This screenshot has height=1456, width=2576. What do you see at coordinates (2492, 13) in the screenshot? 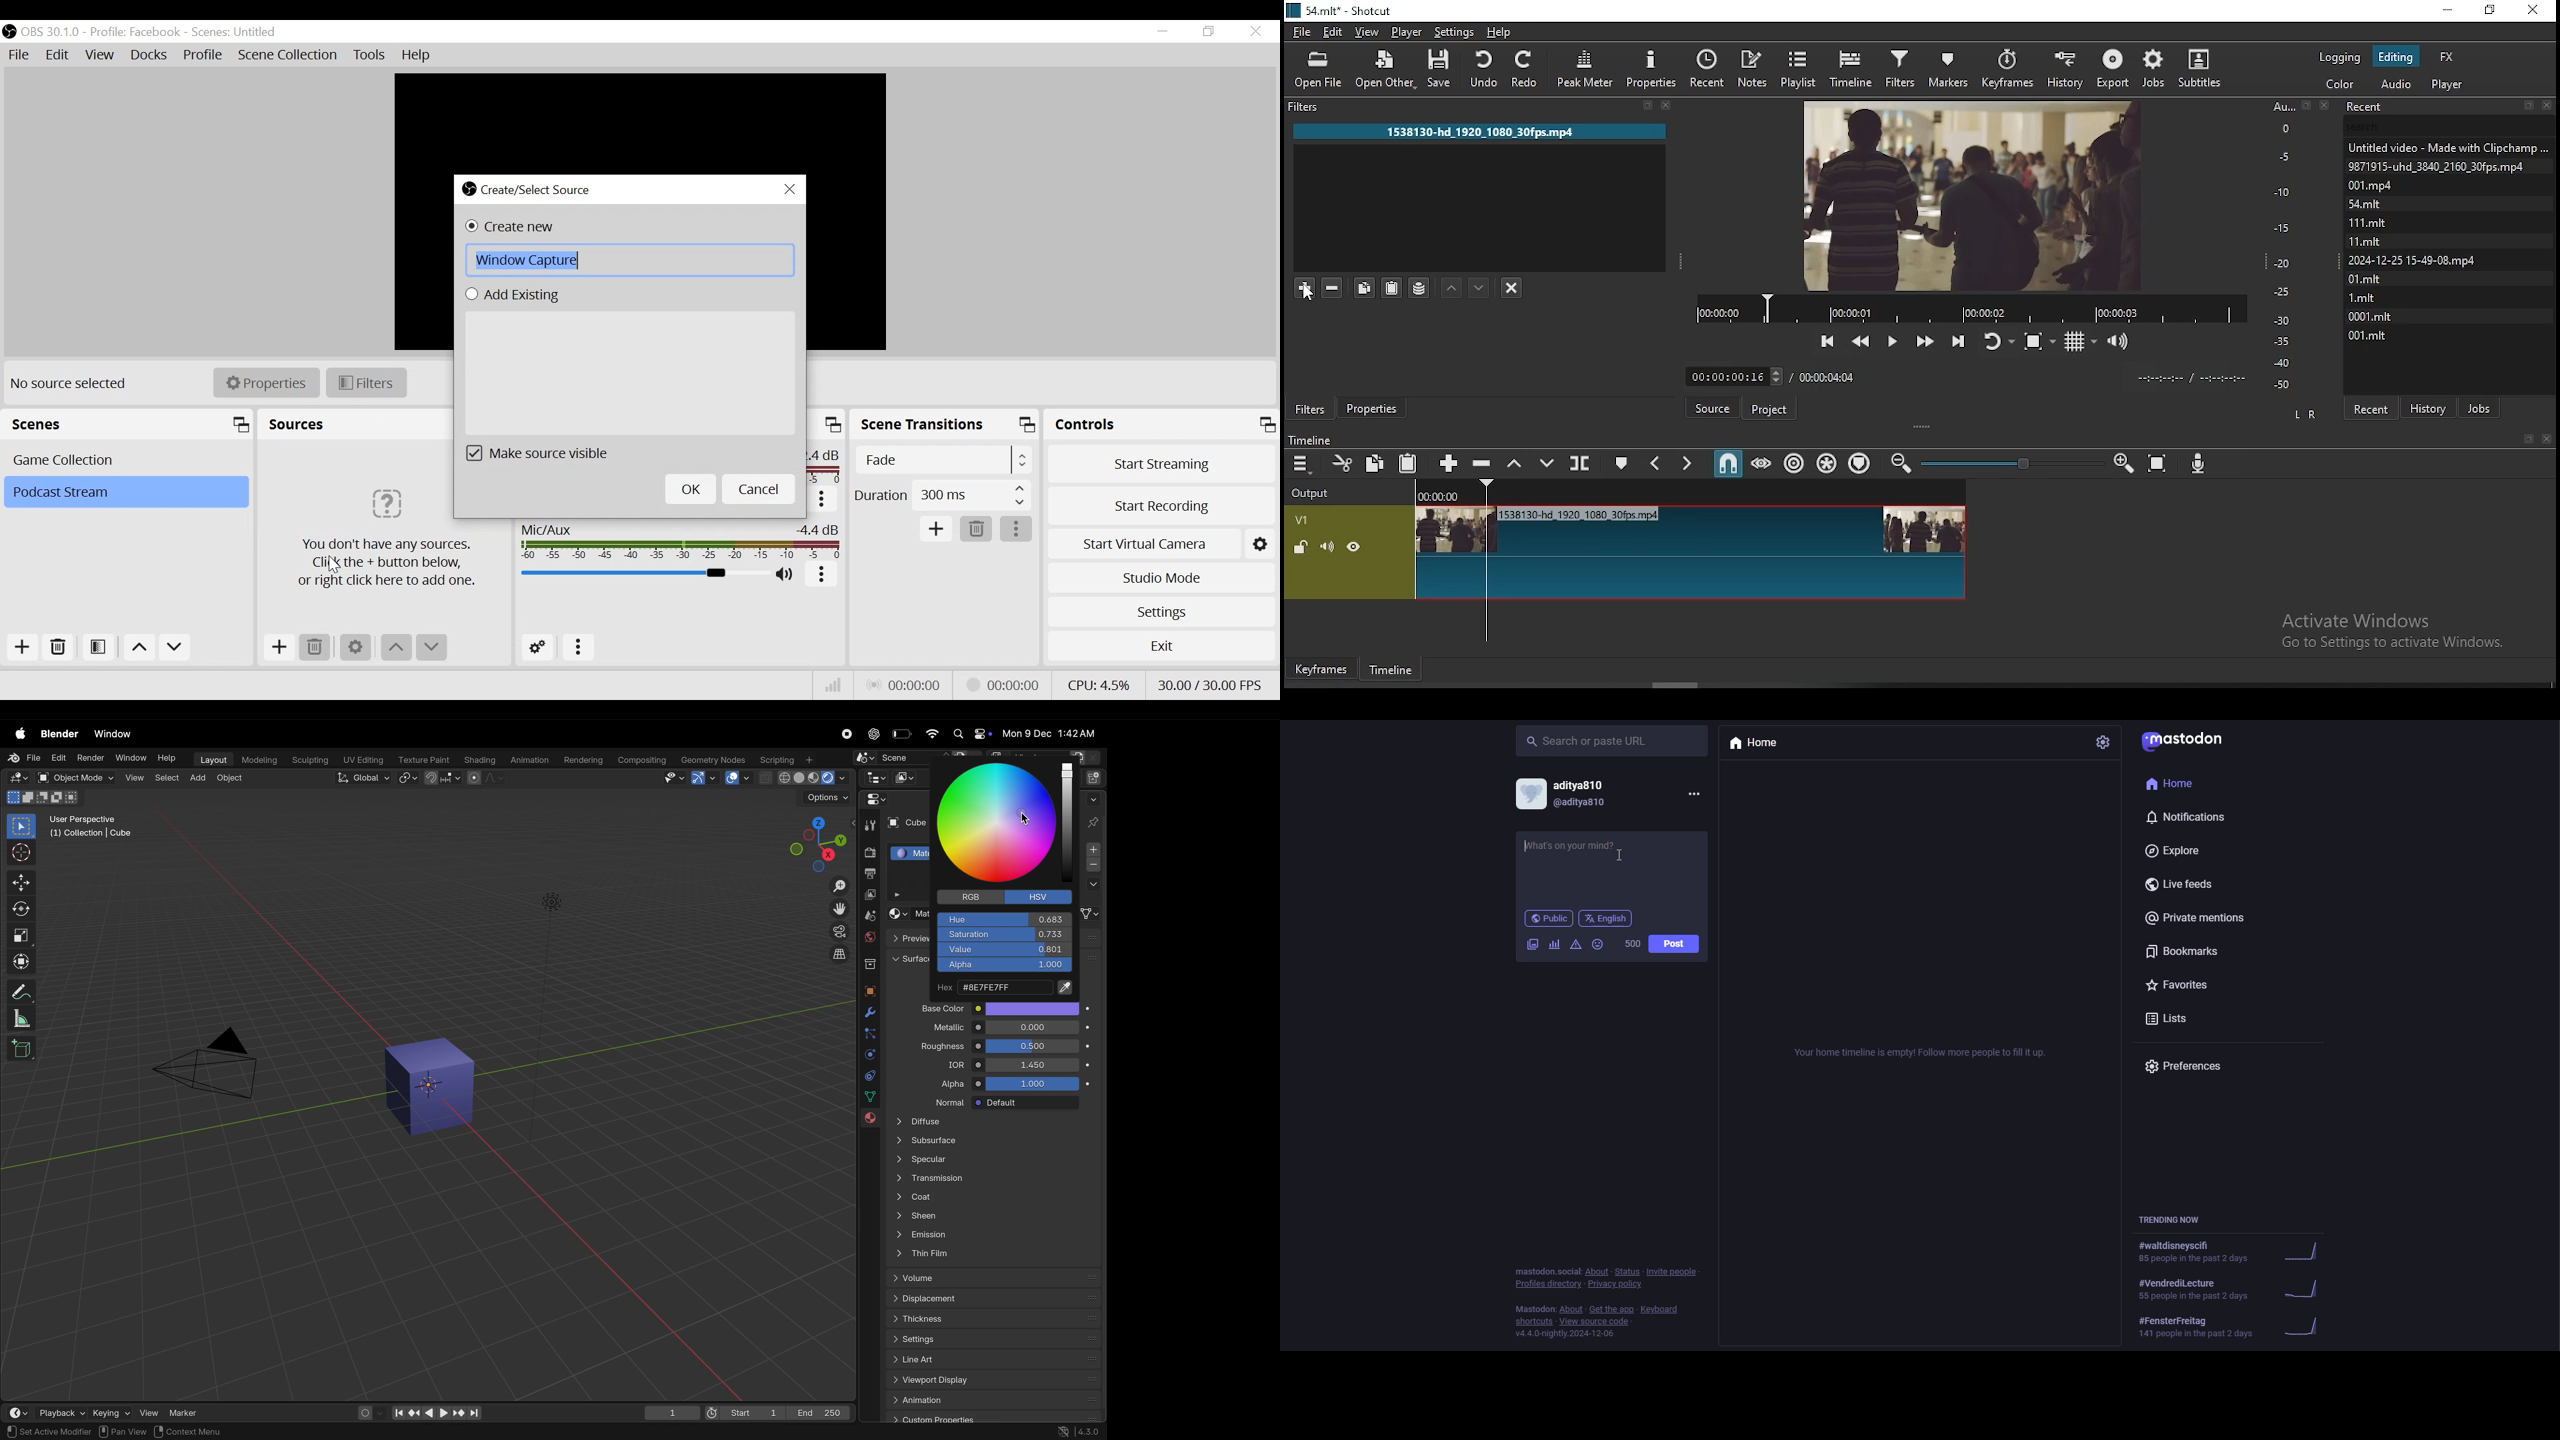
I see `restore` at bounding box center [2492, 13].